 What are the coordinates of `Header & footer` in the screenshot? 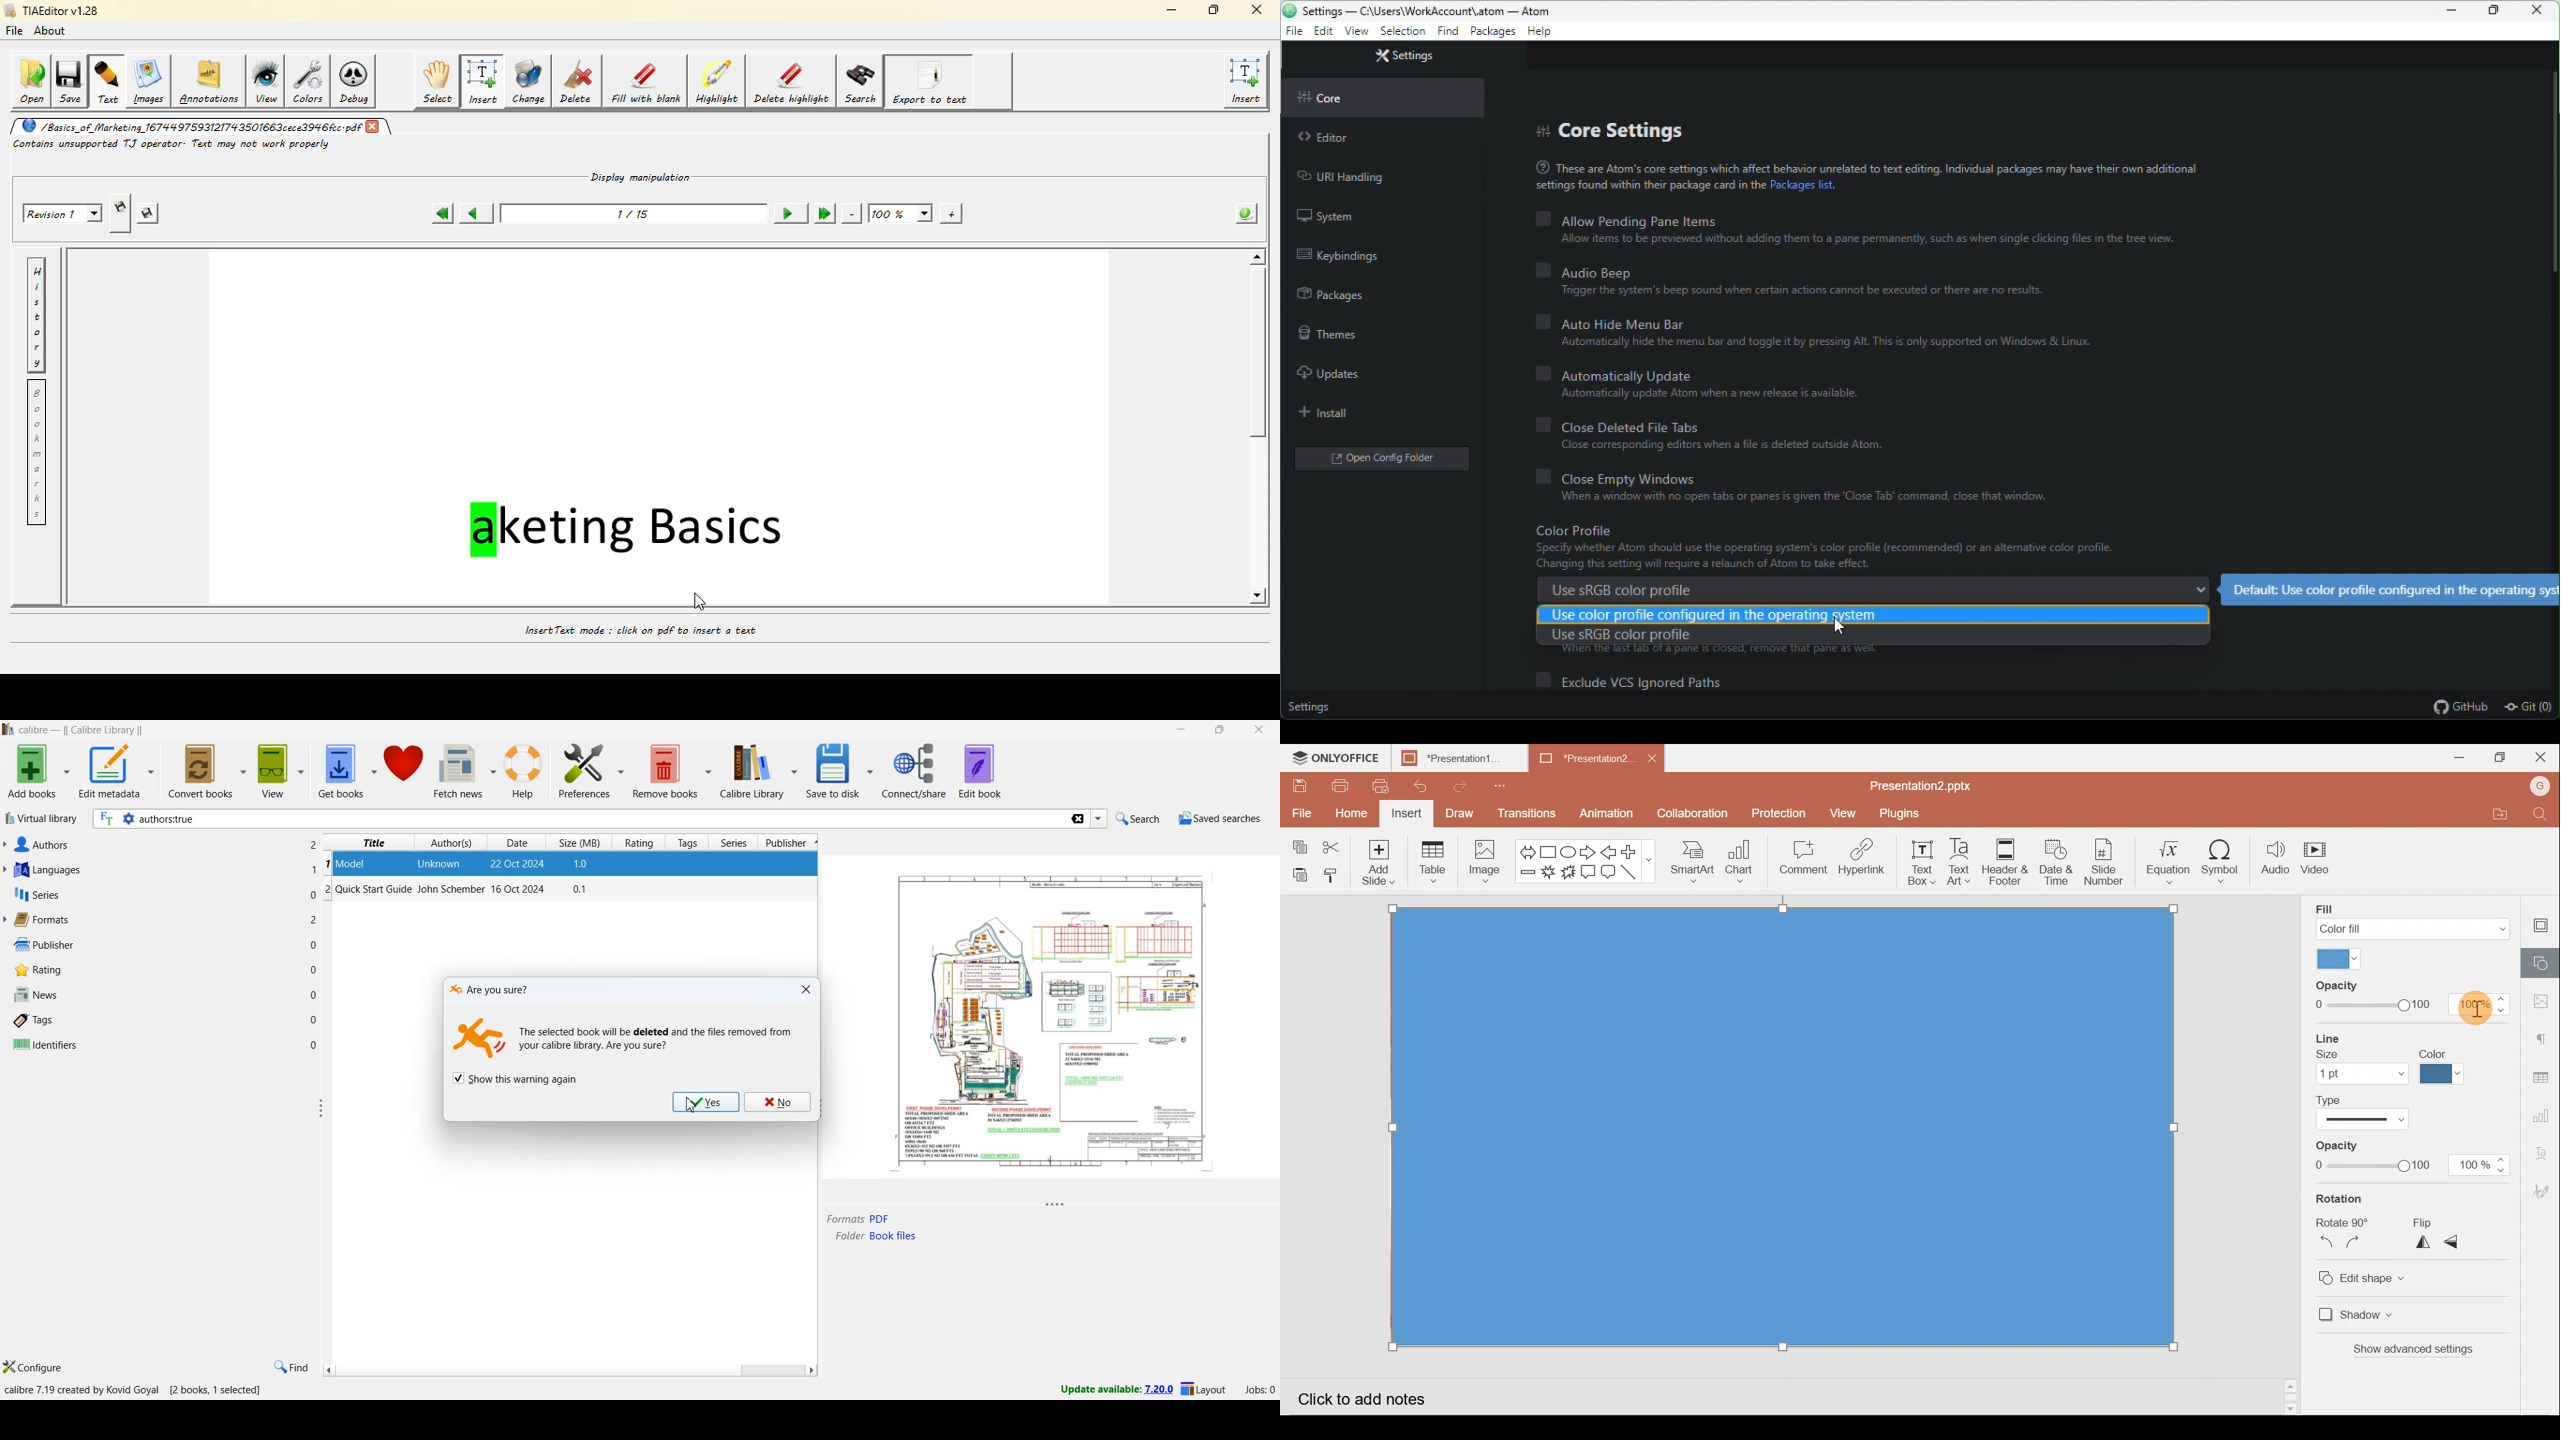 It's located at (2005, 864).